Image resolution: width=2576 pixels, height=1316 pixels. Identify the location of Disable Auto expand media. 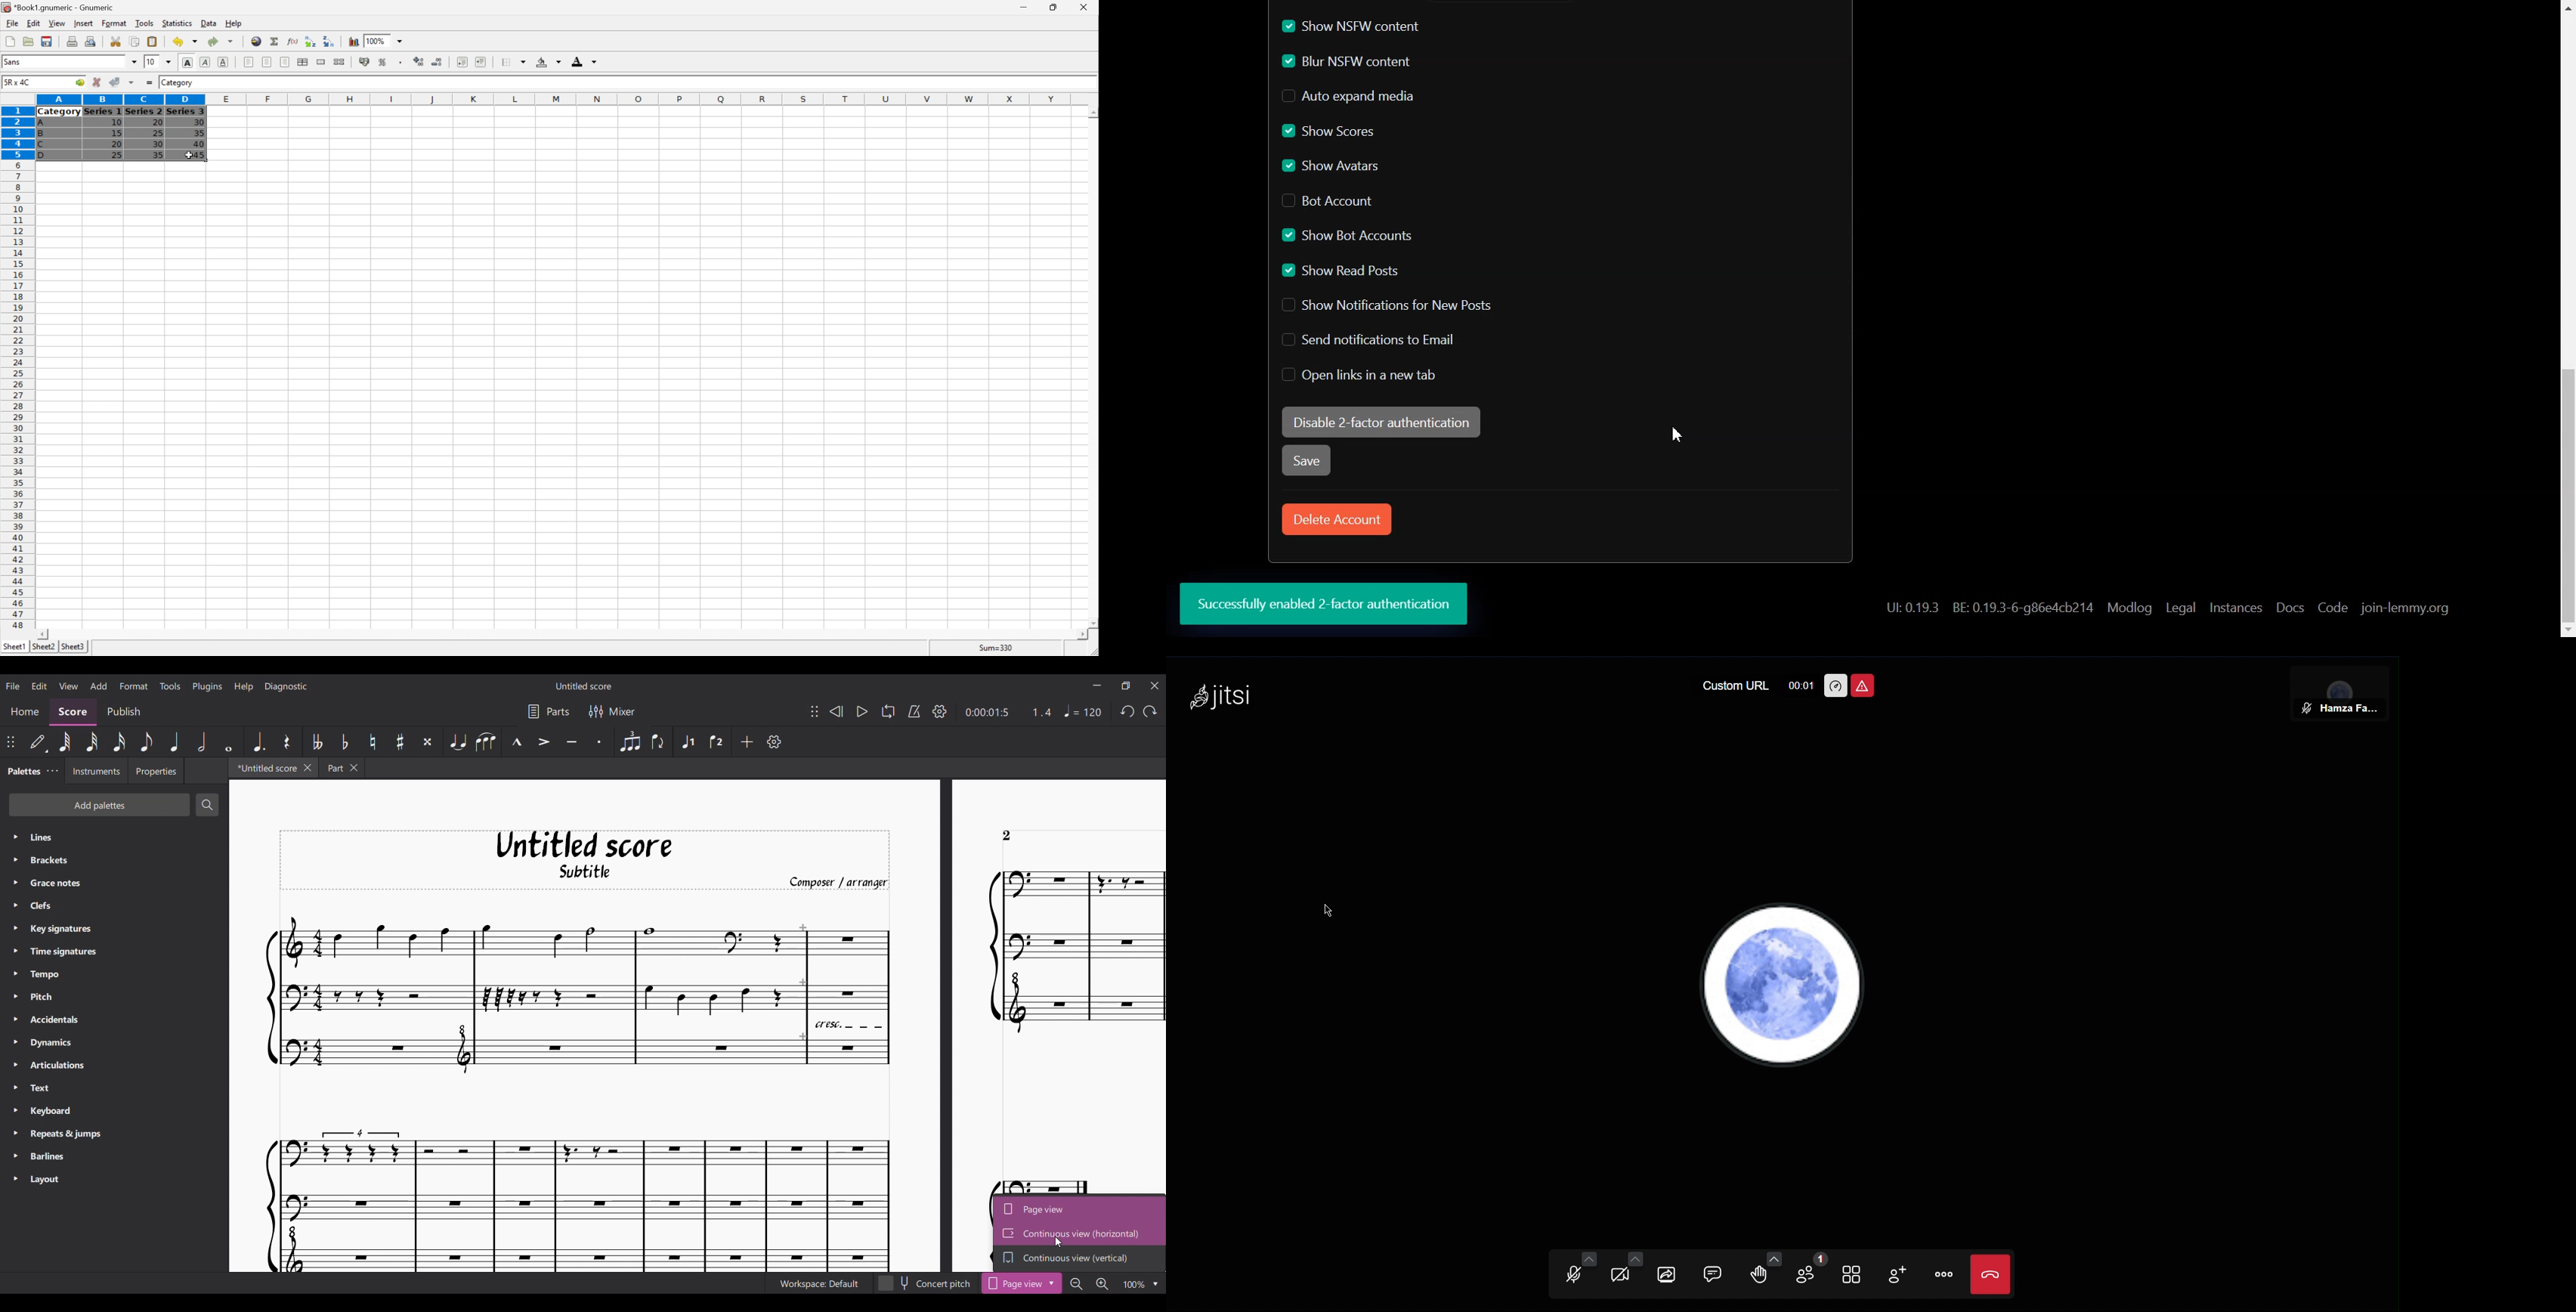
(1373, 97).